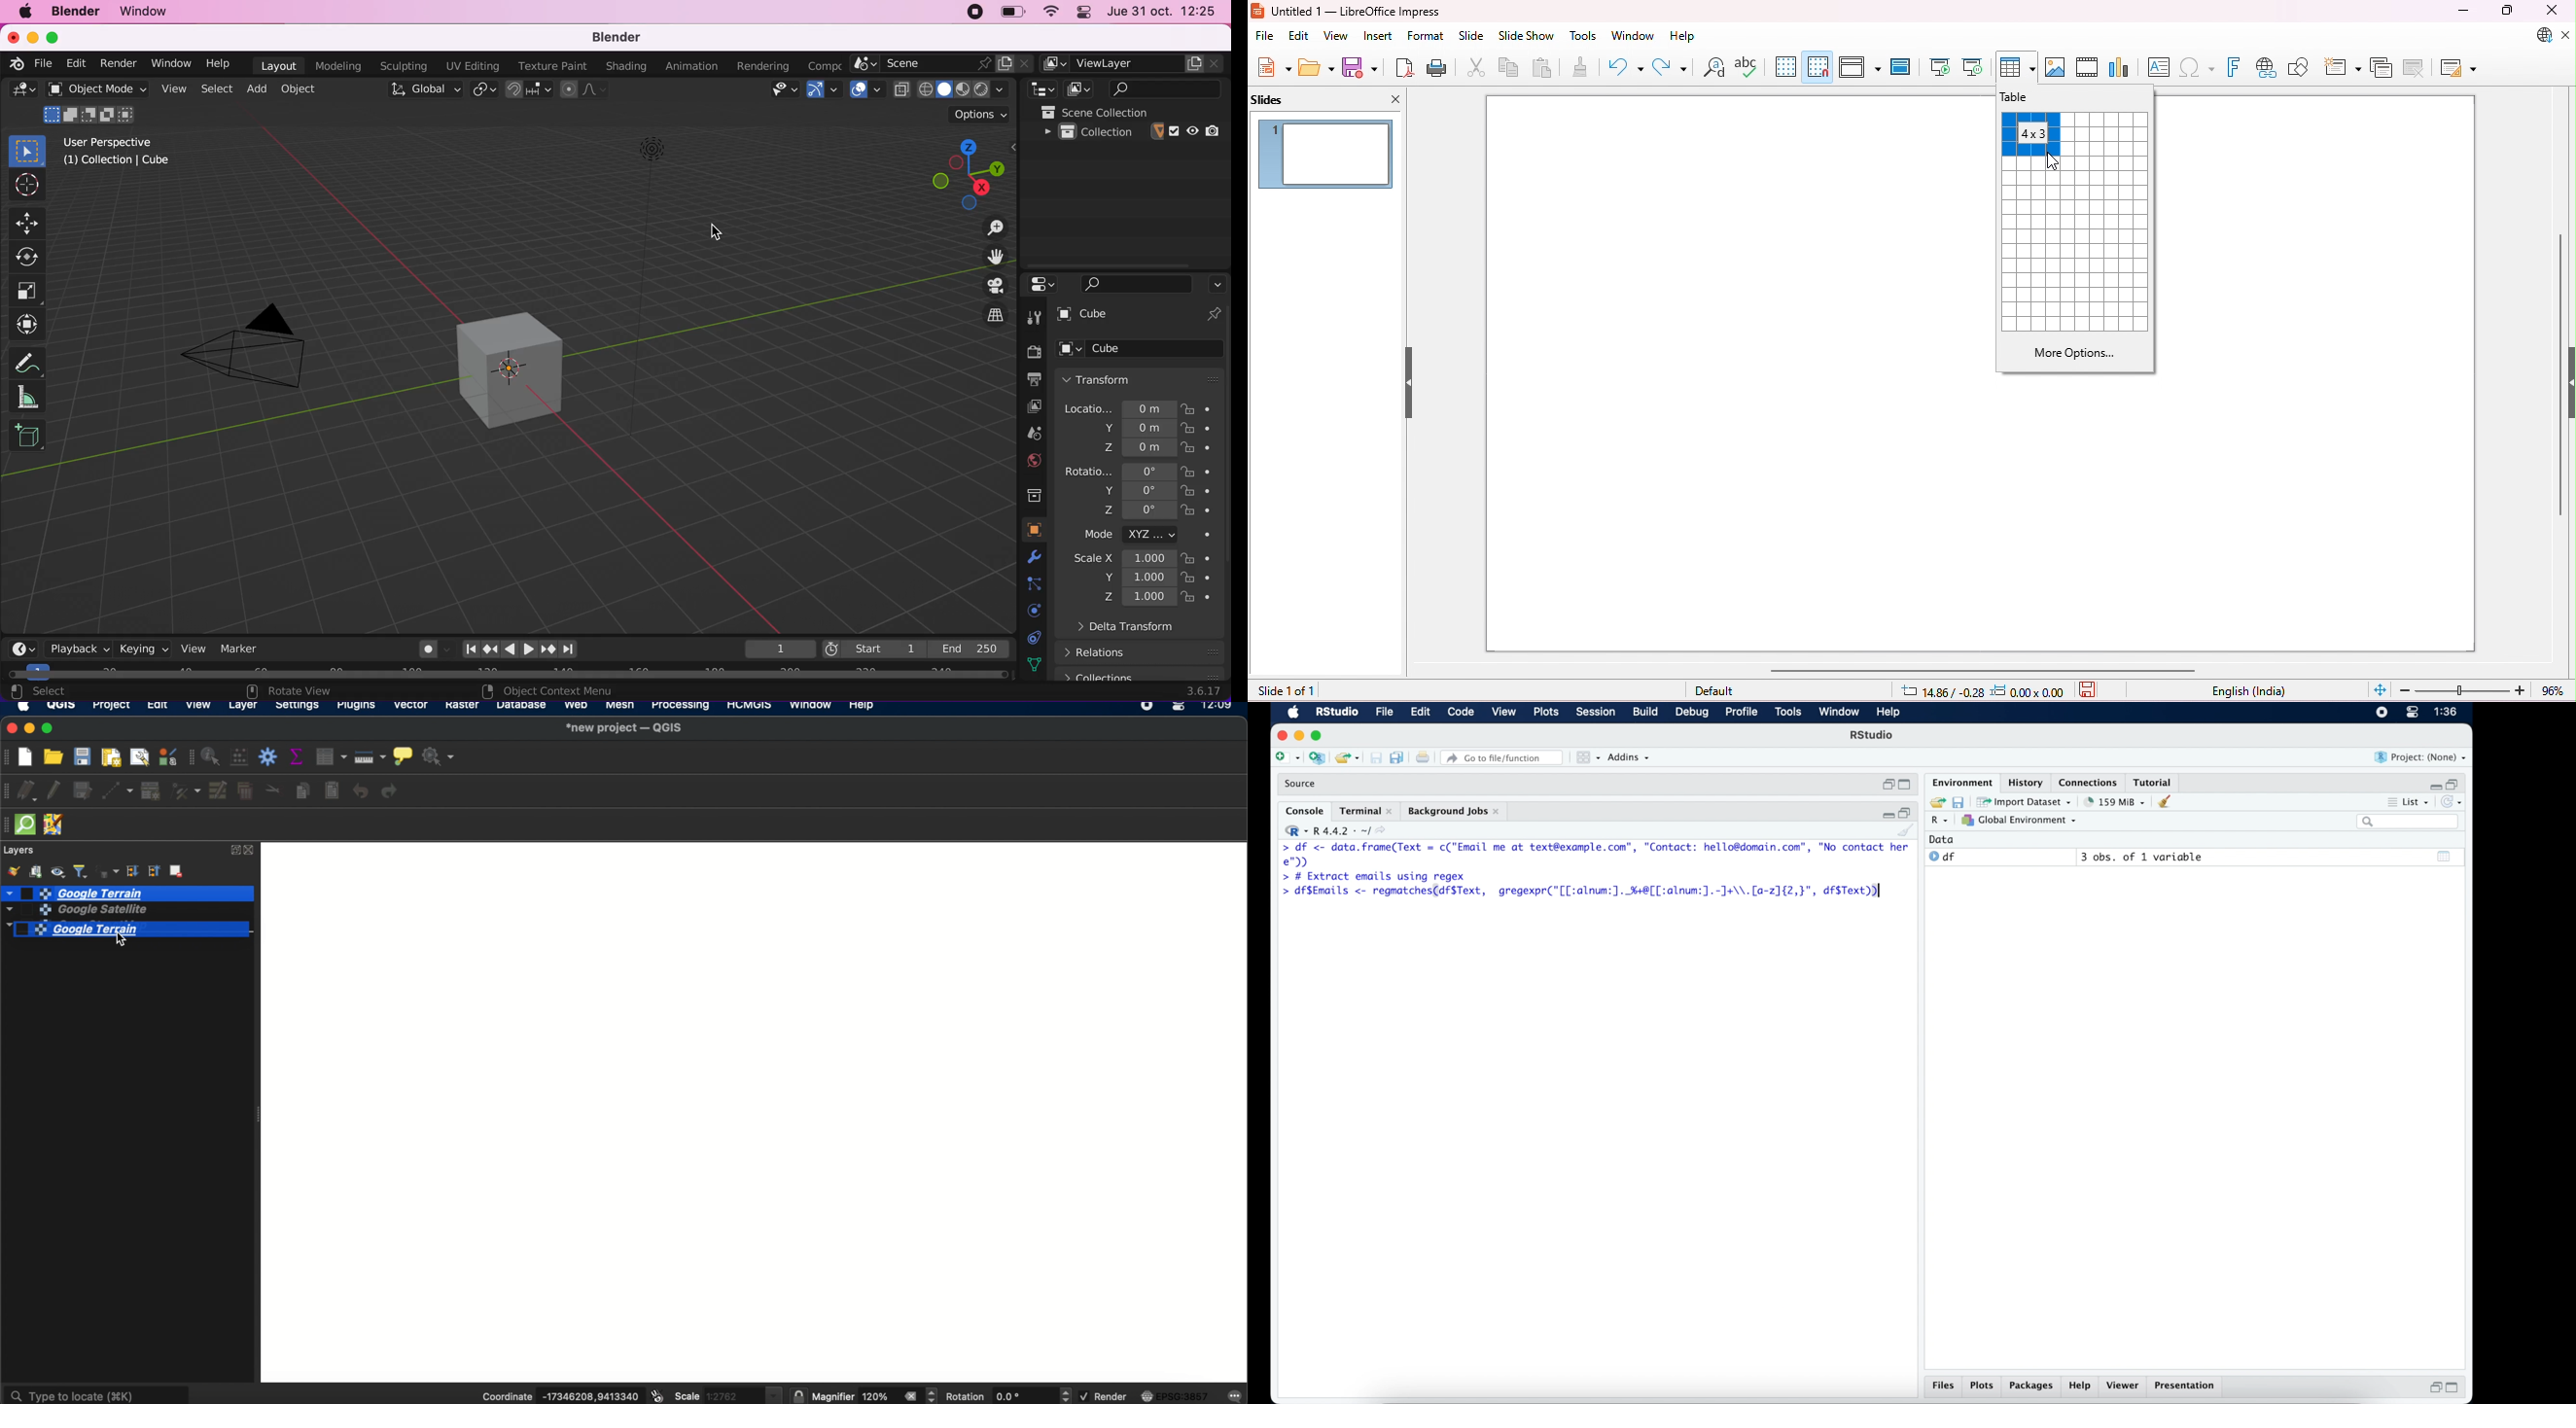 The image size is (2576, 1428). Describe the element at coordinates (1943, 857) in the screenshot. I see `df` at that location.